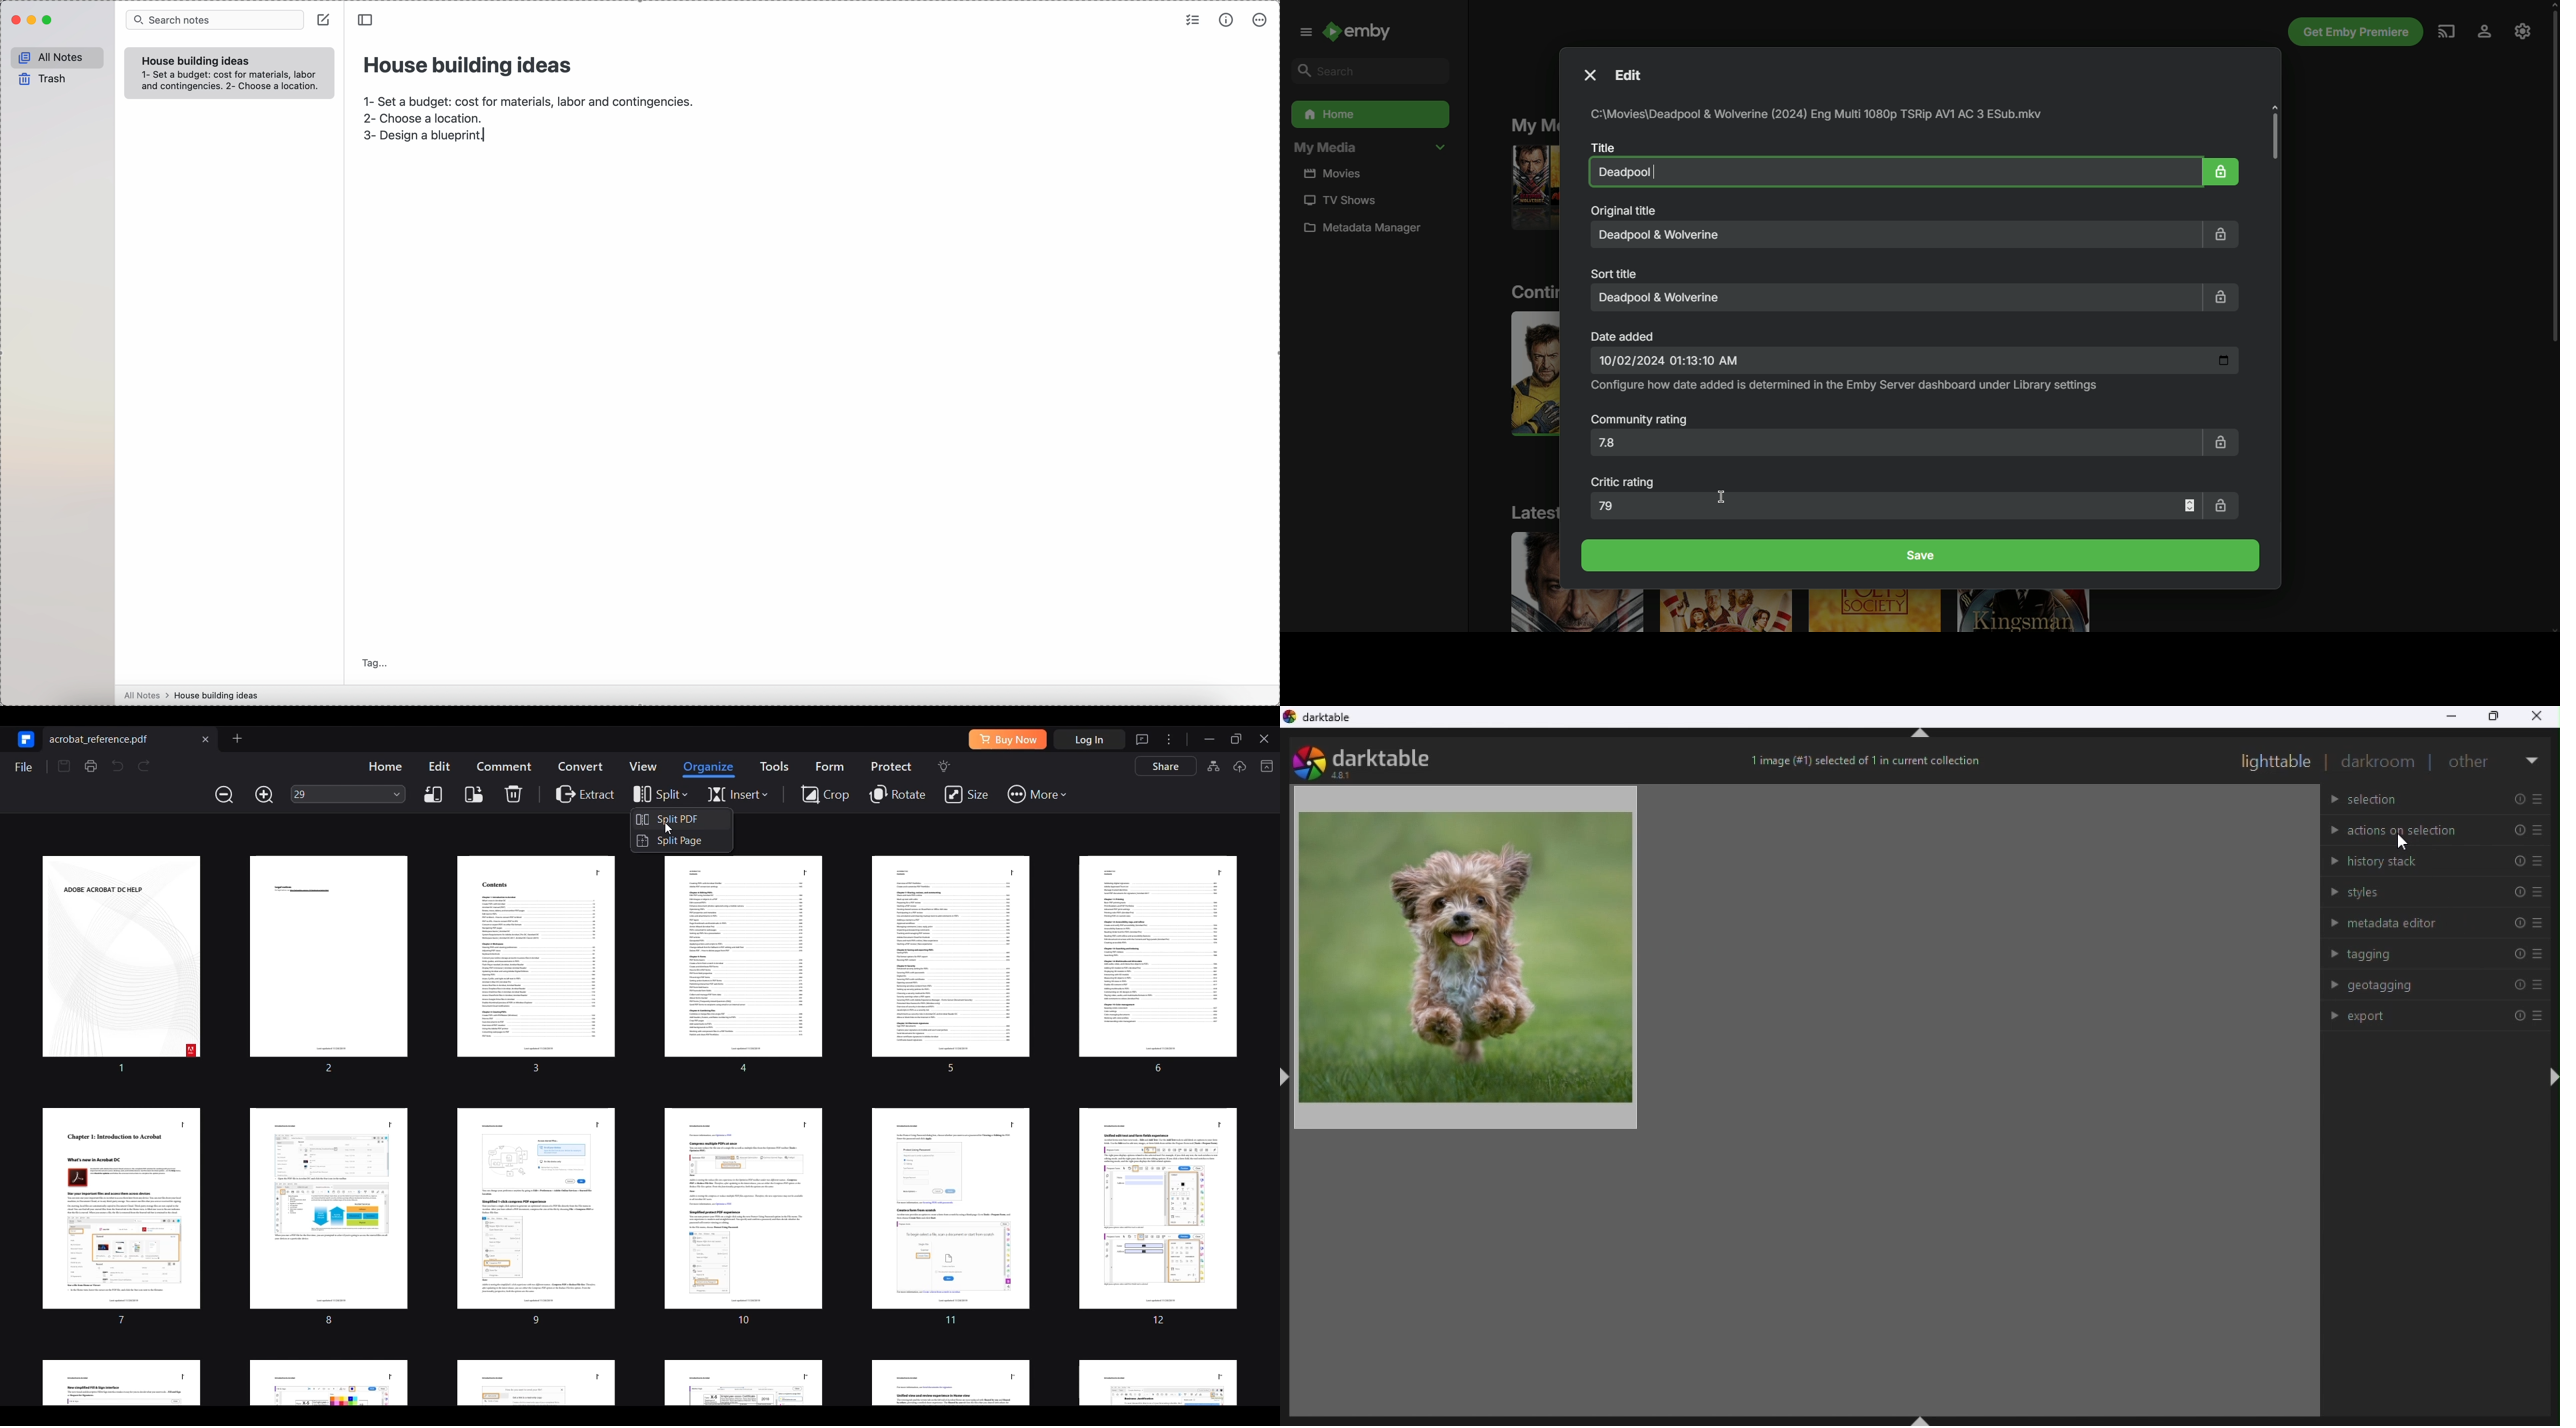 The height and width of the screenshot is (1428, 2576). What do you see at coordinates (1368, 231) in the screenshot?
I see `Metadata manager` at bounding box center [1368, 231].